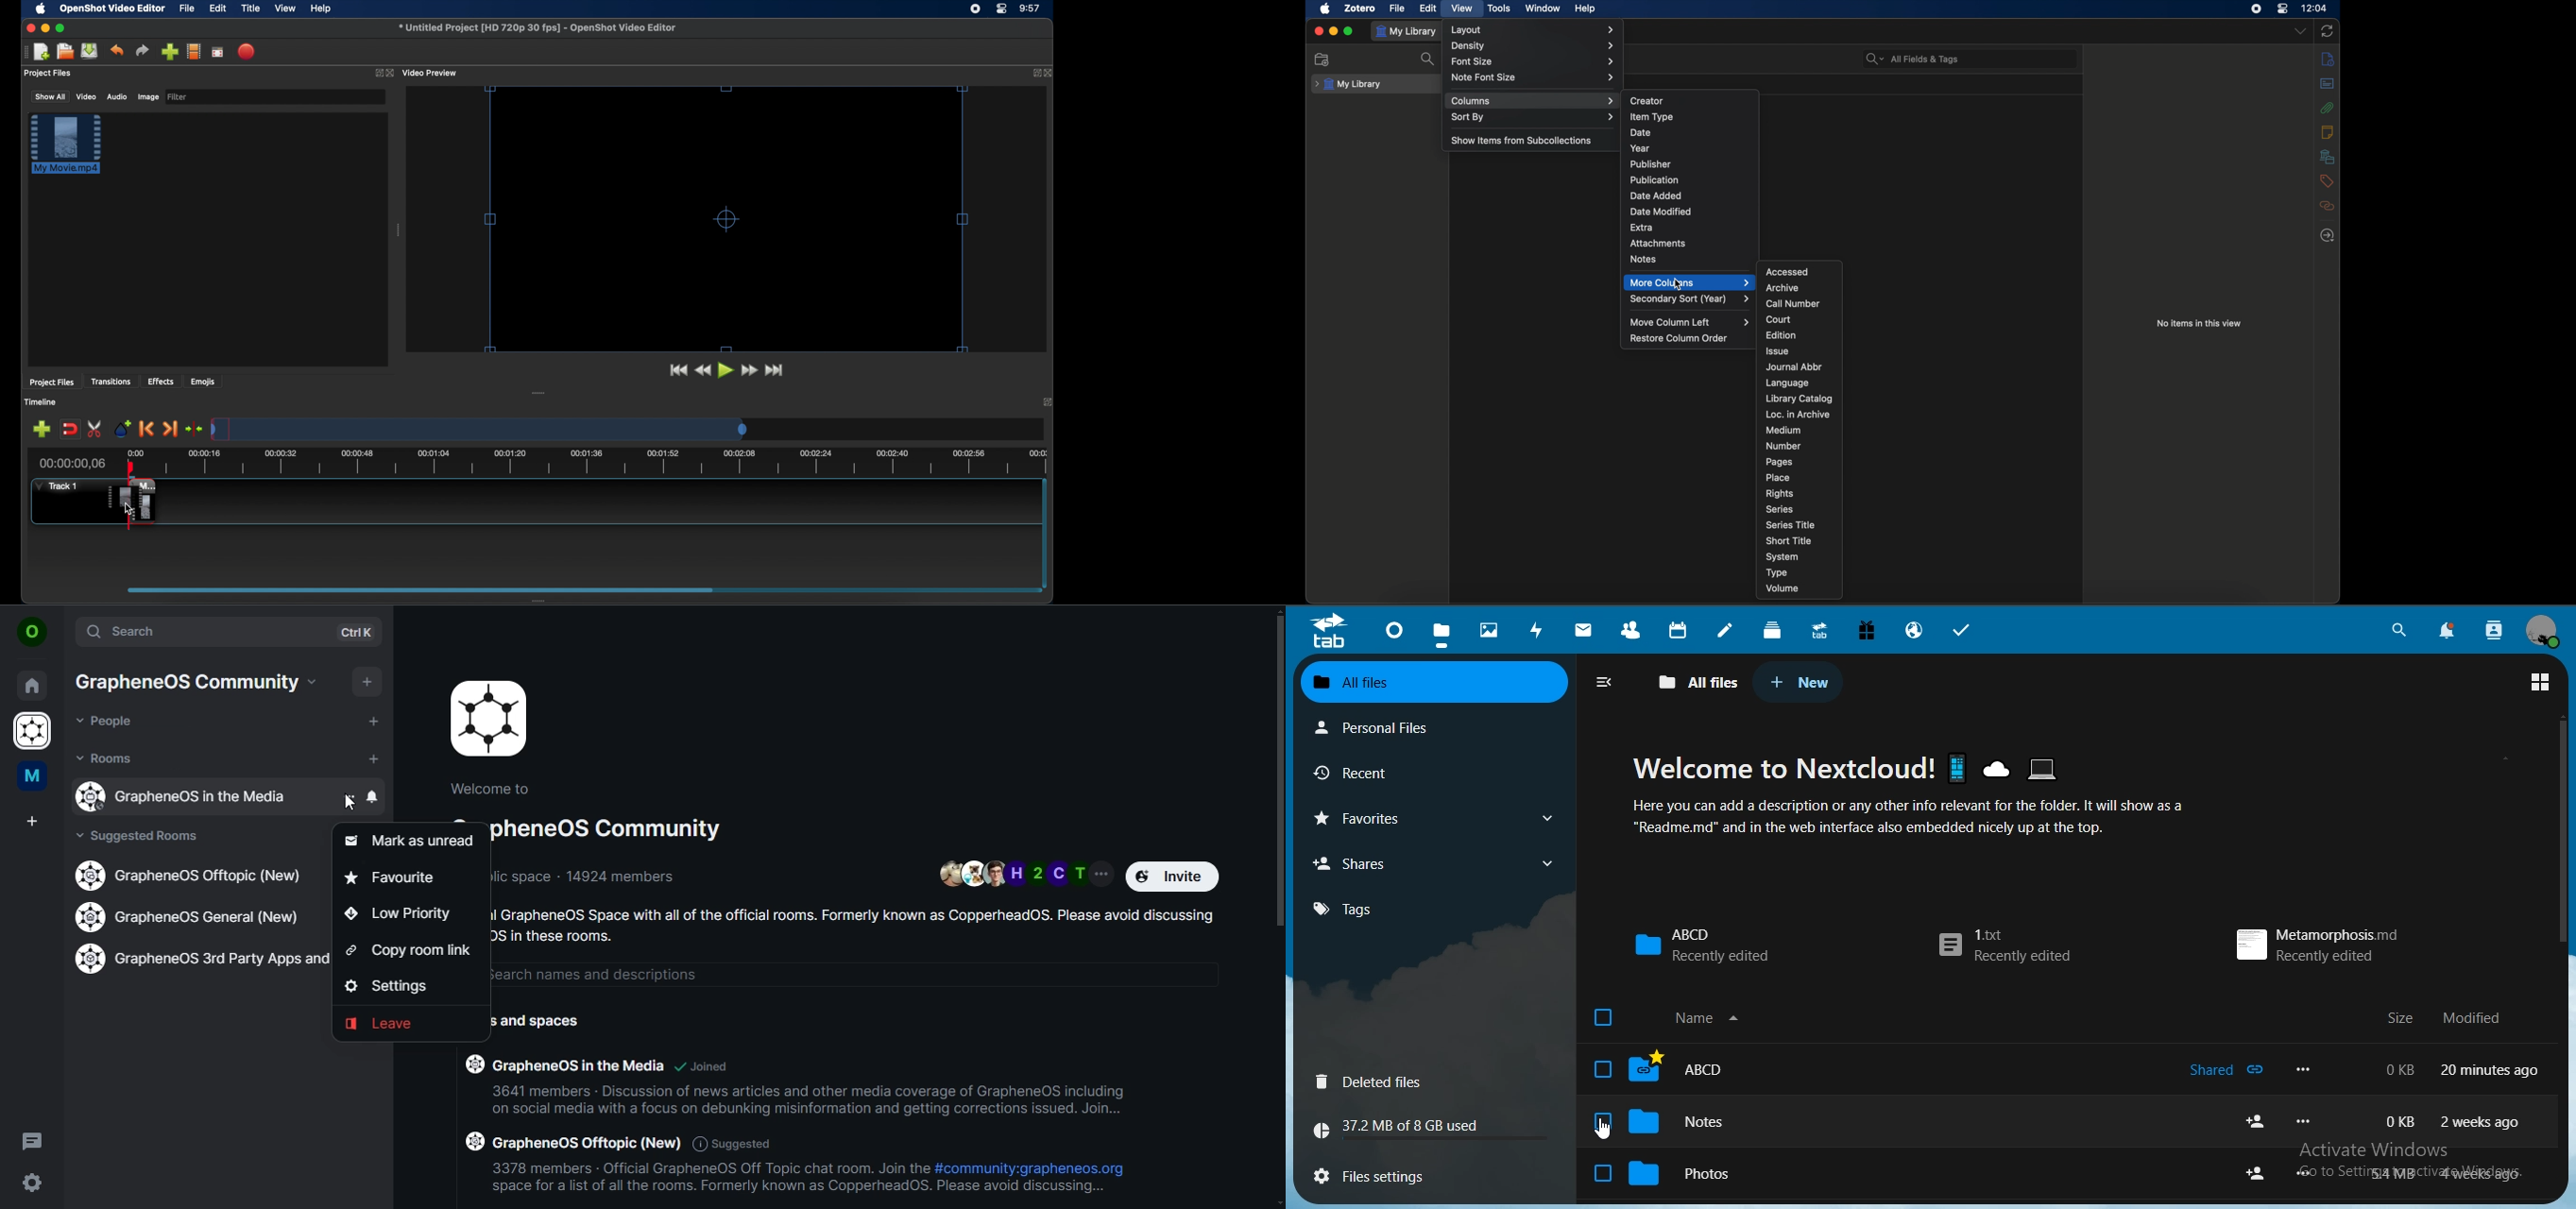 This screenshot has width=2576, height=1232. What do you see at coordinates (1489, 628) in the screenshot?
I see `photos` at bounding box center [1489, 628].